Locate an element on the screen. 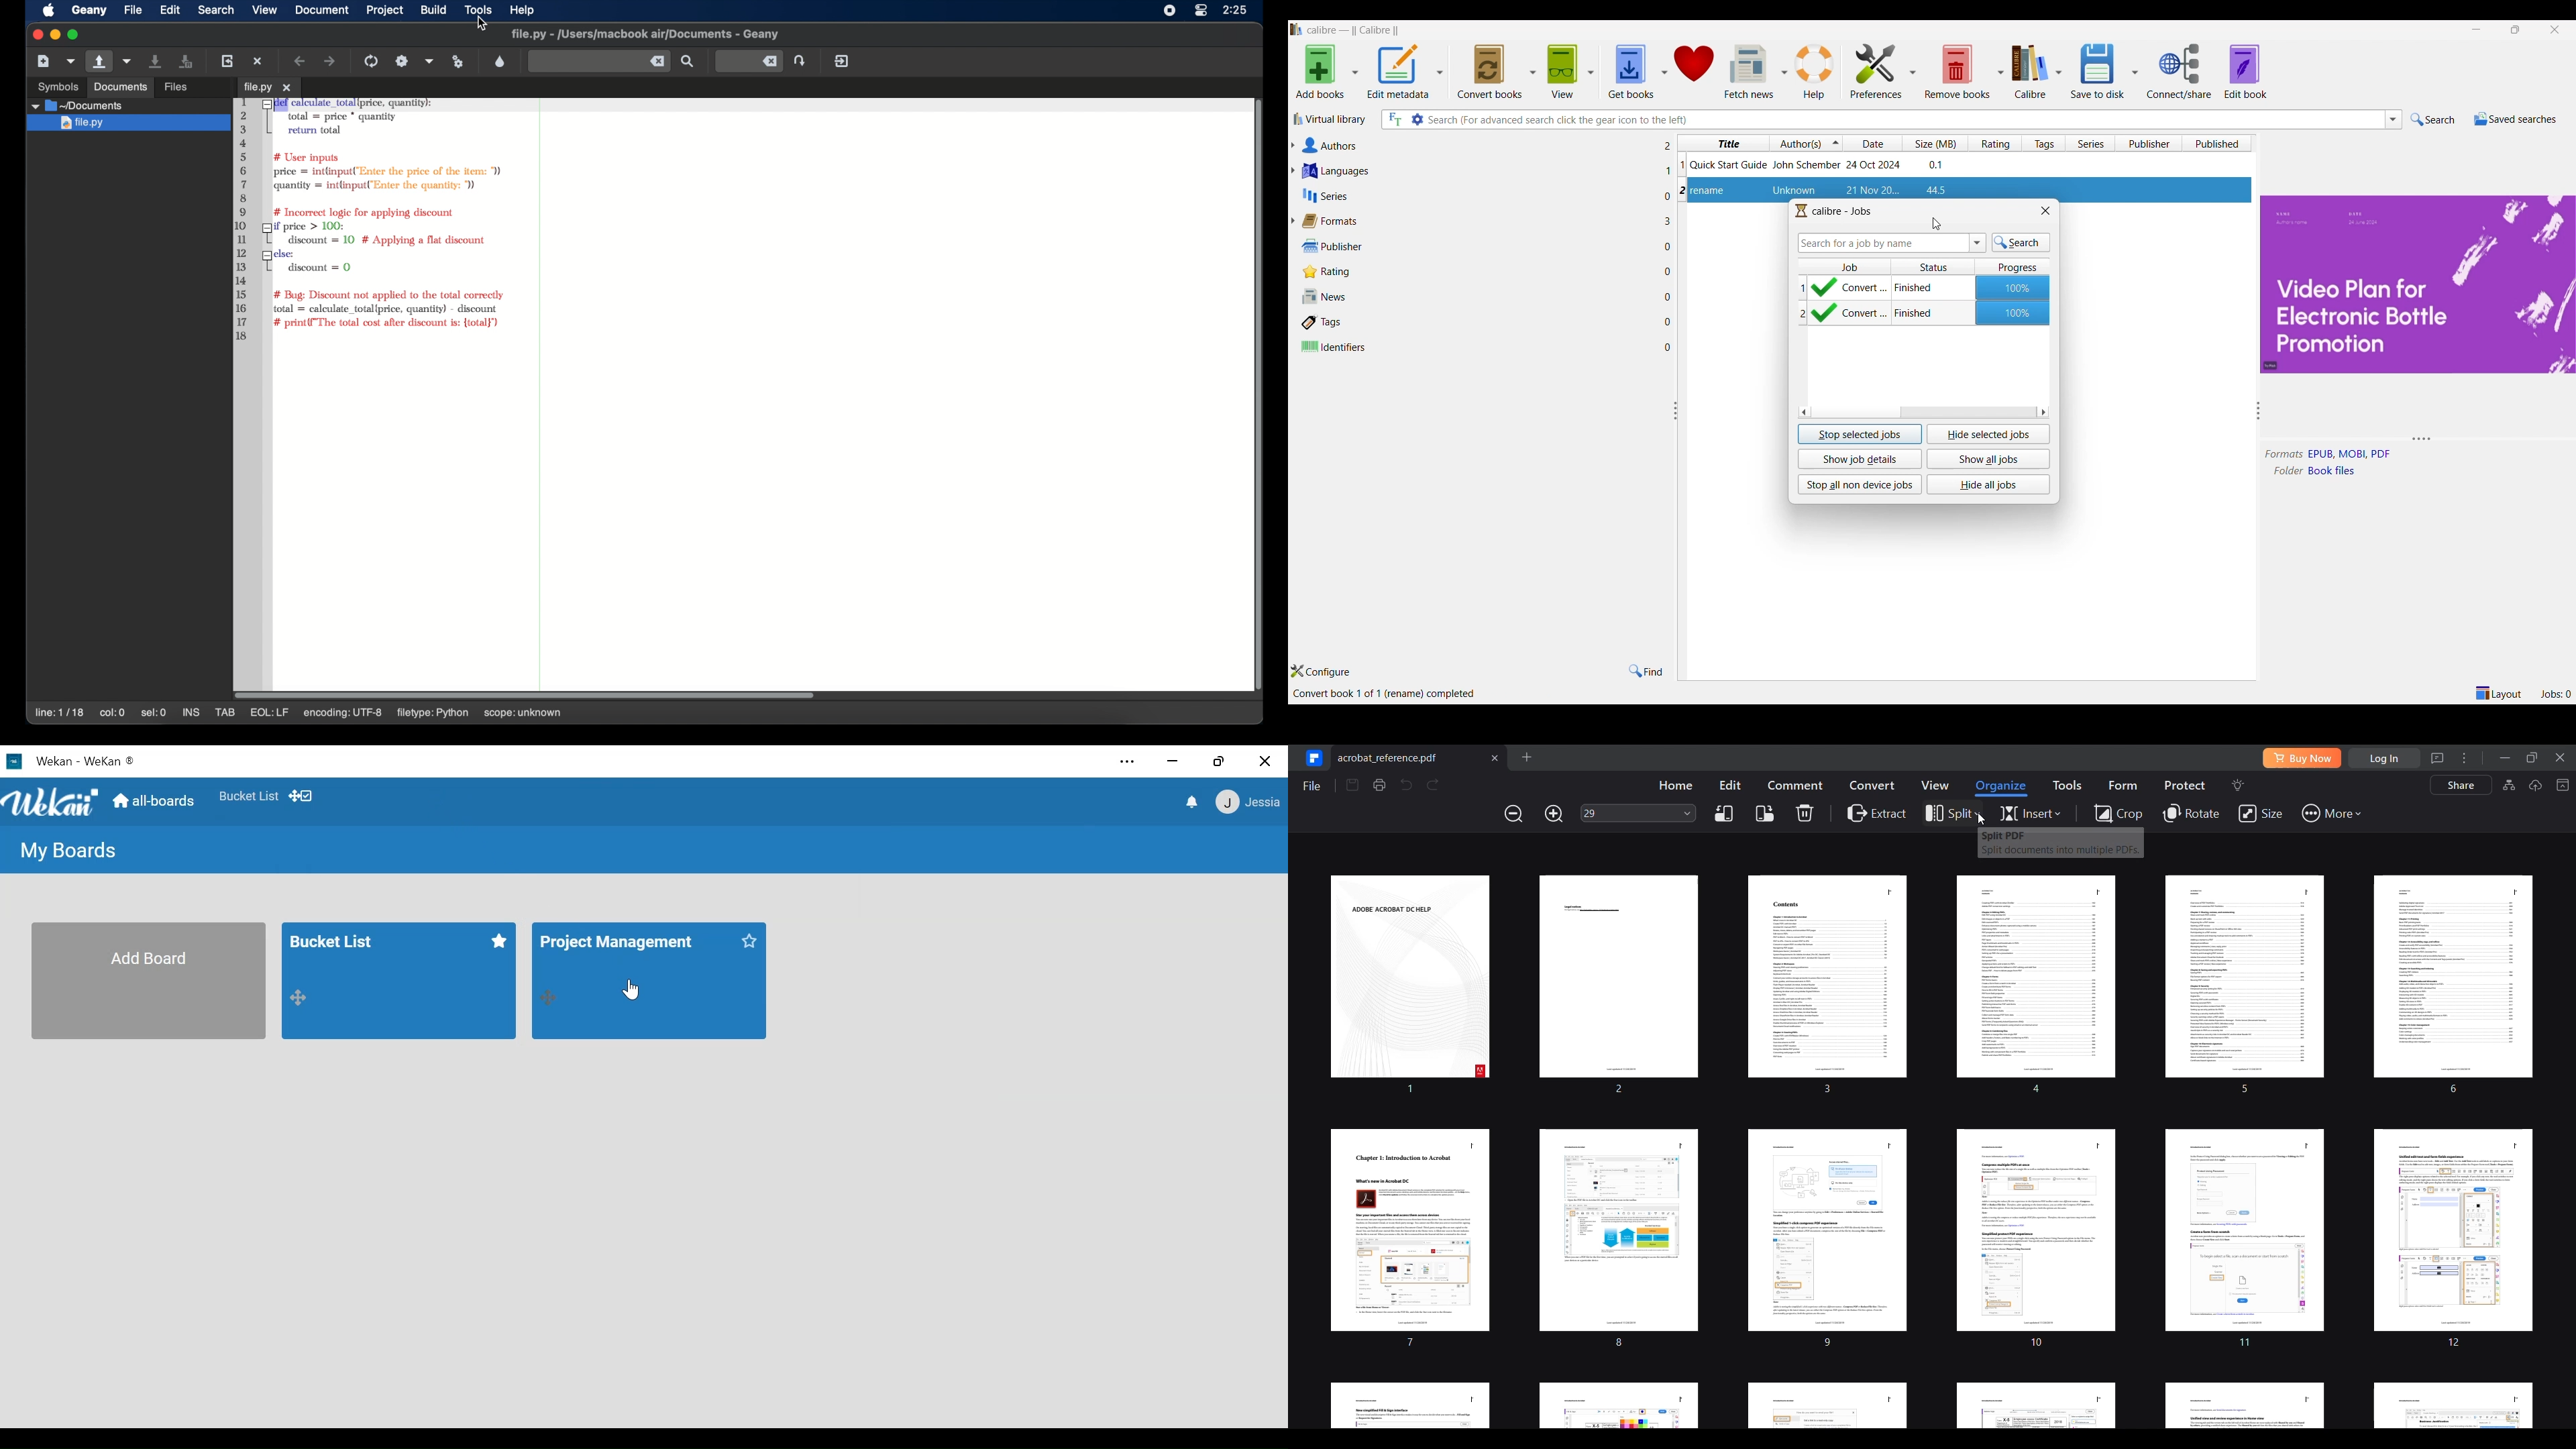  save current file is located at coordinates (156, 60).